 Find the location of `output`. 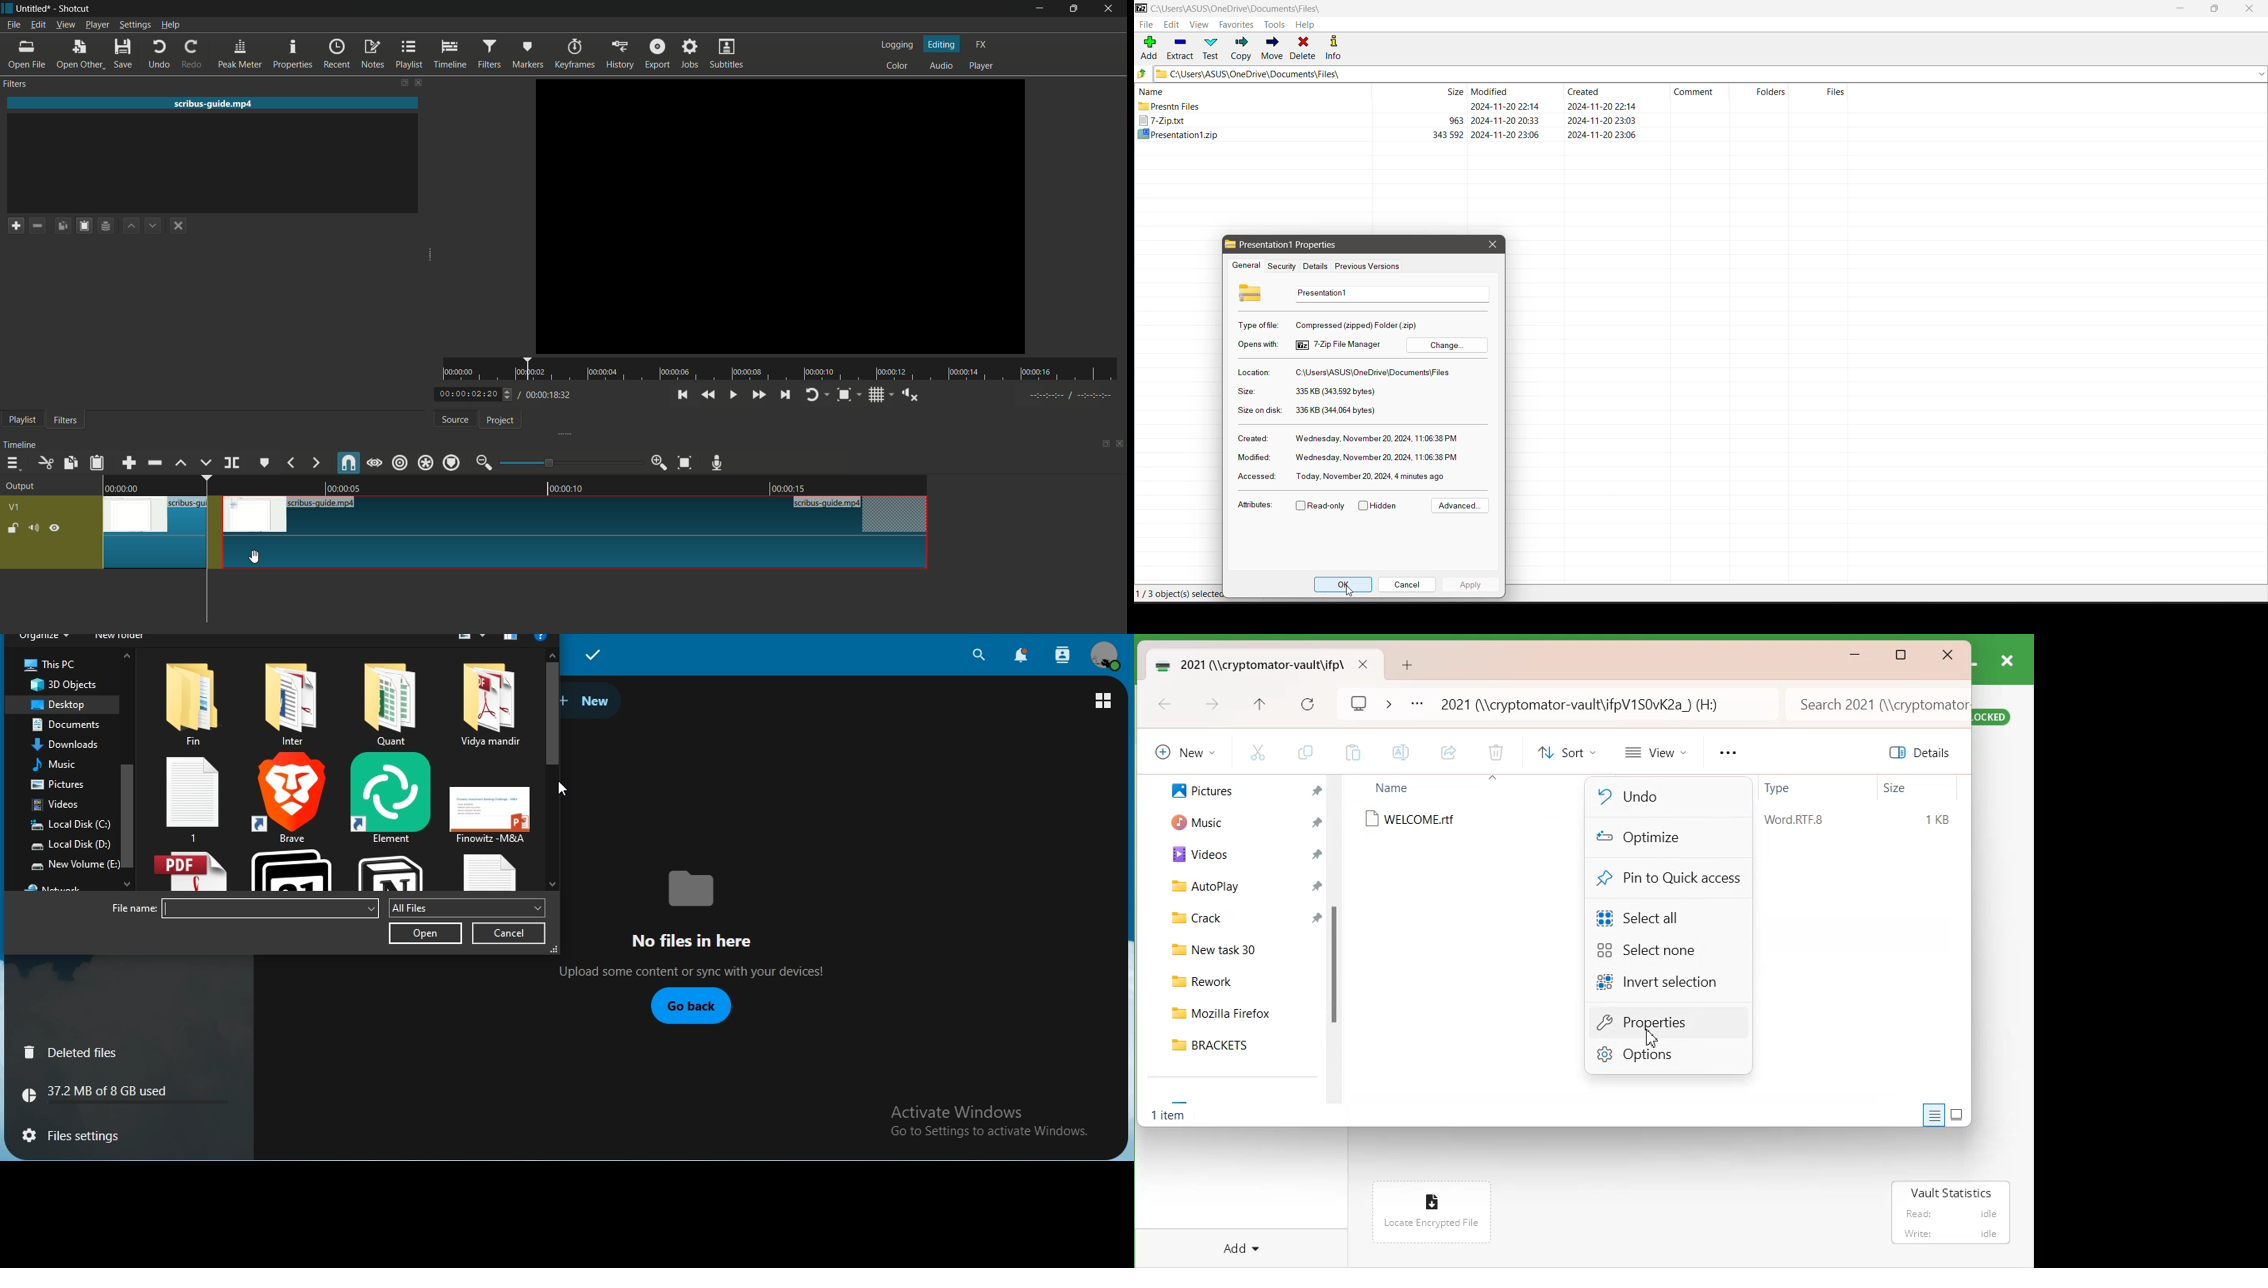

output is located at coordinates (20, 487).